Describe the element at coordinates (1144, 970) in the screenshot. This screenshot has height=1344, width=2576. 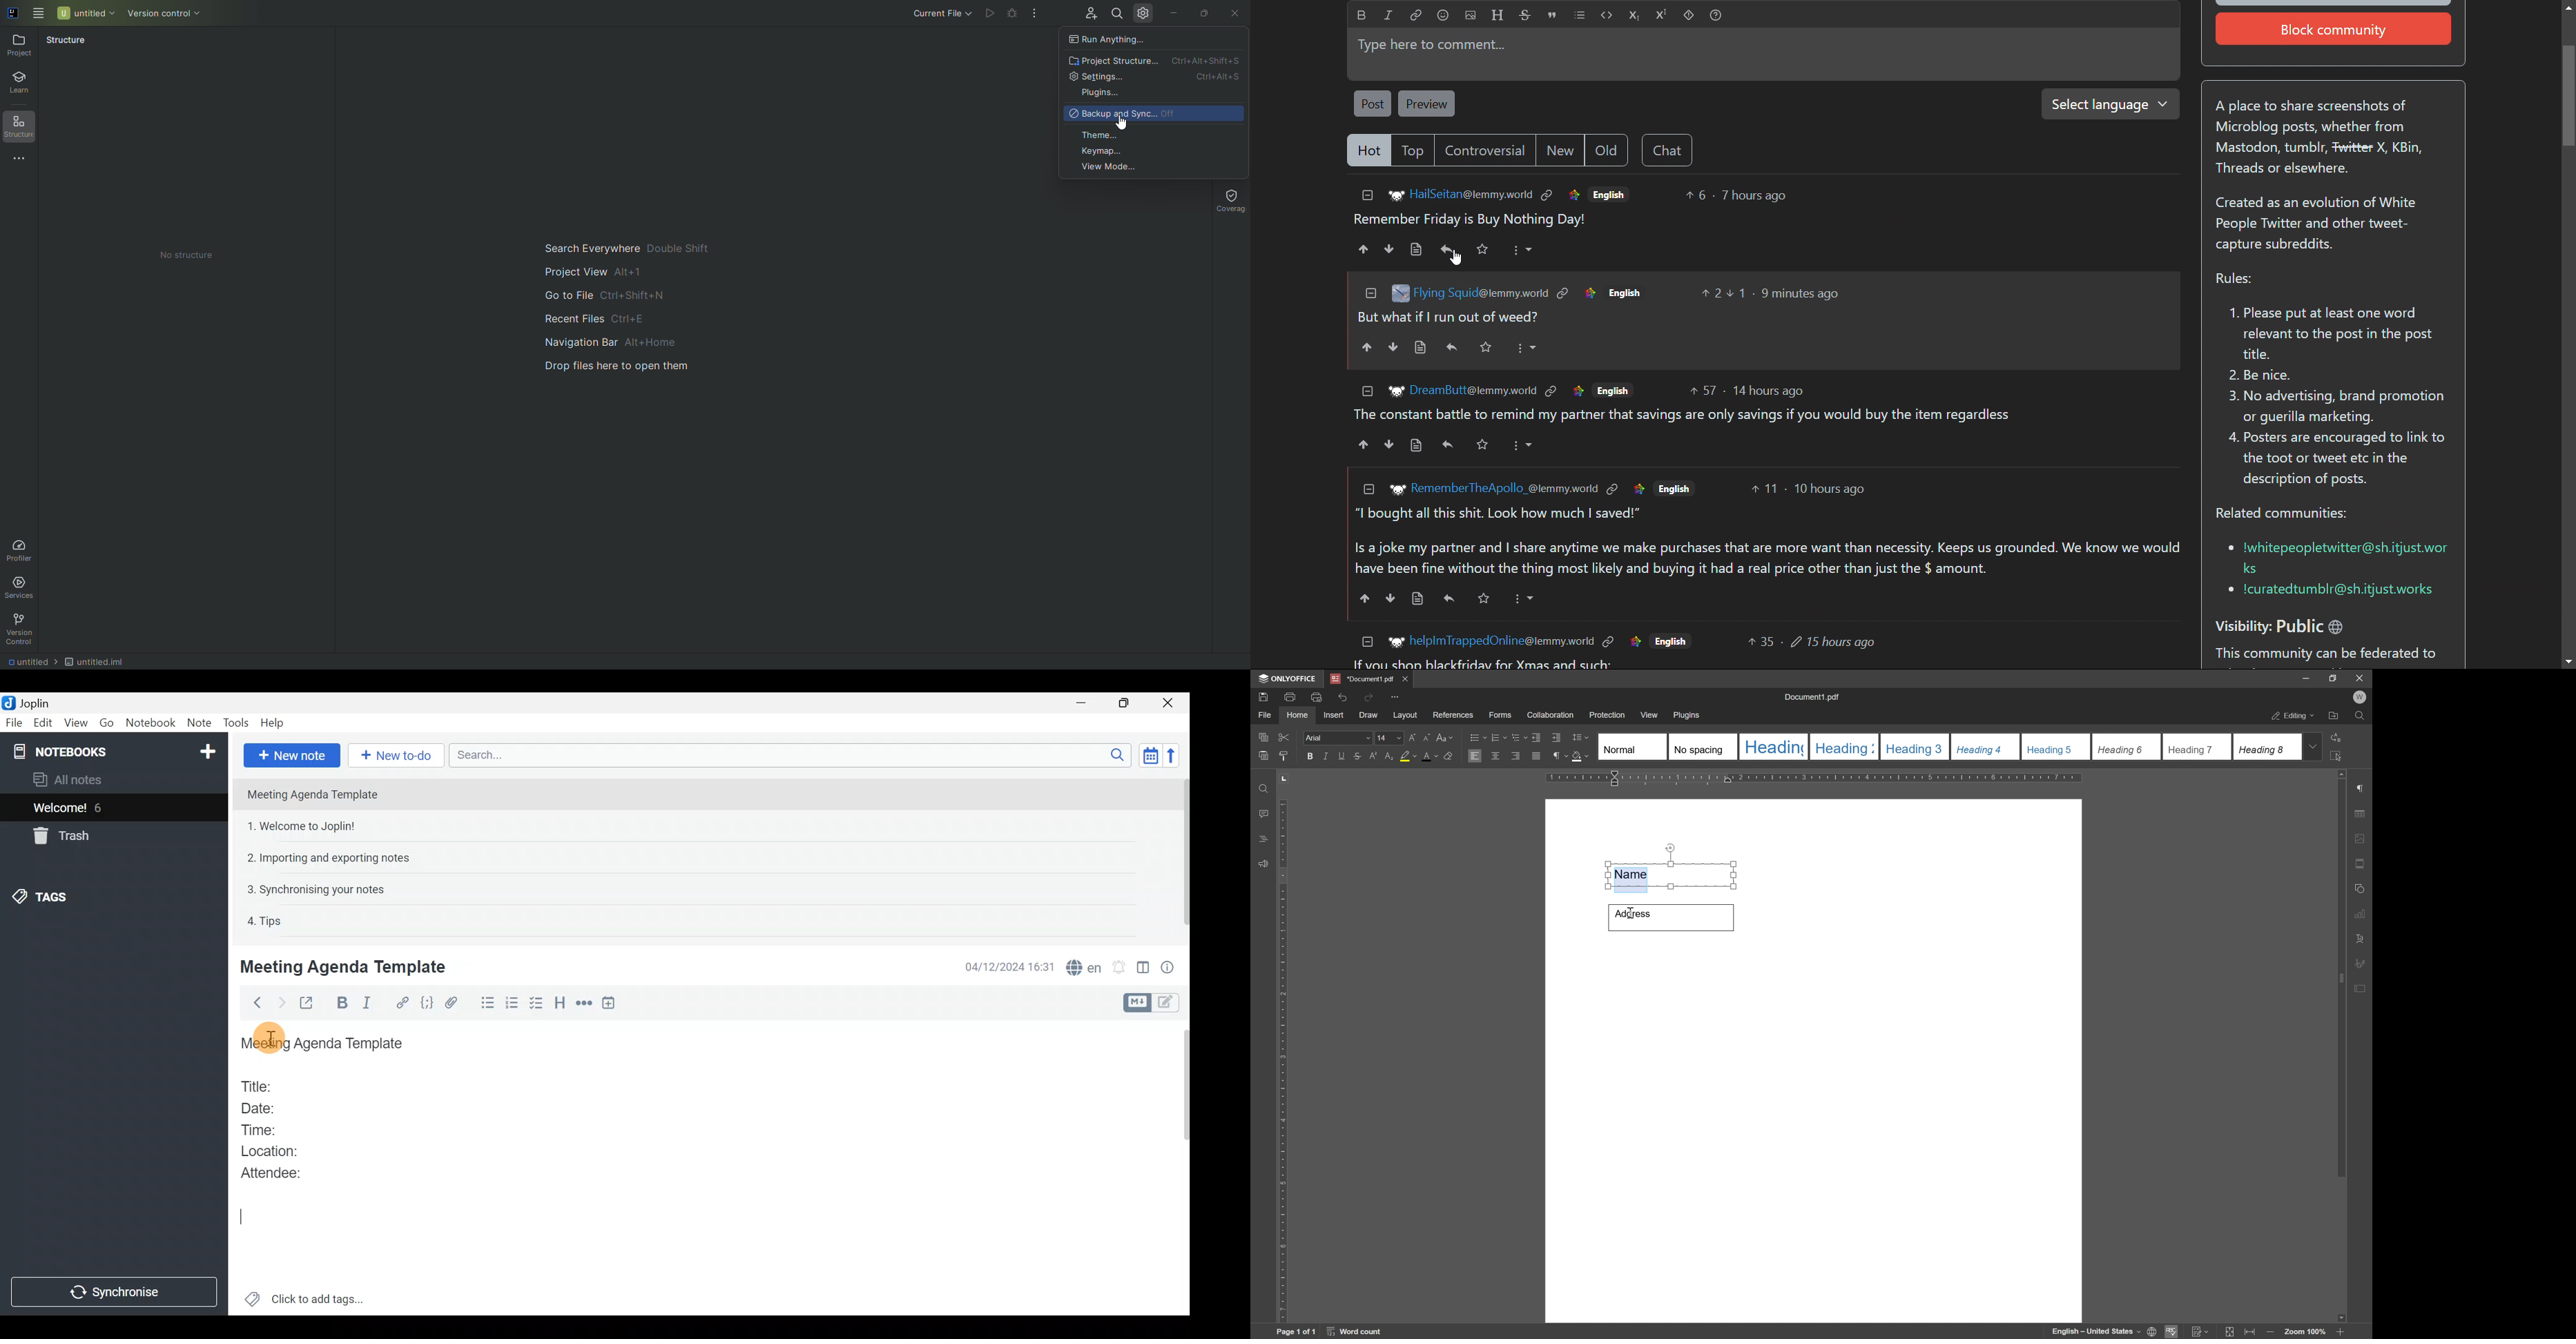
I see `Toggle editor layout` at that location.